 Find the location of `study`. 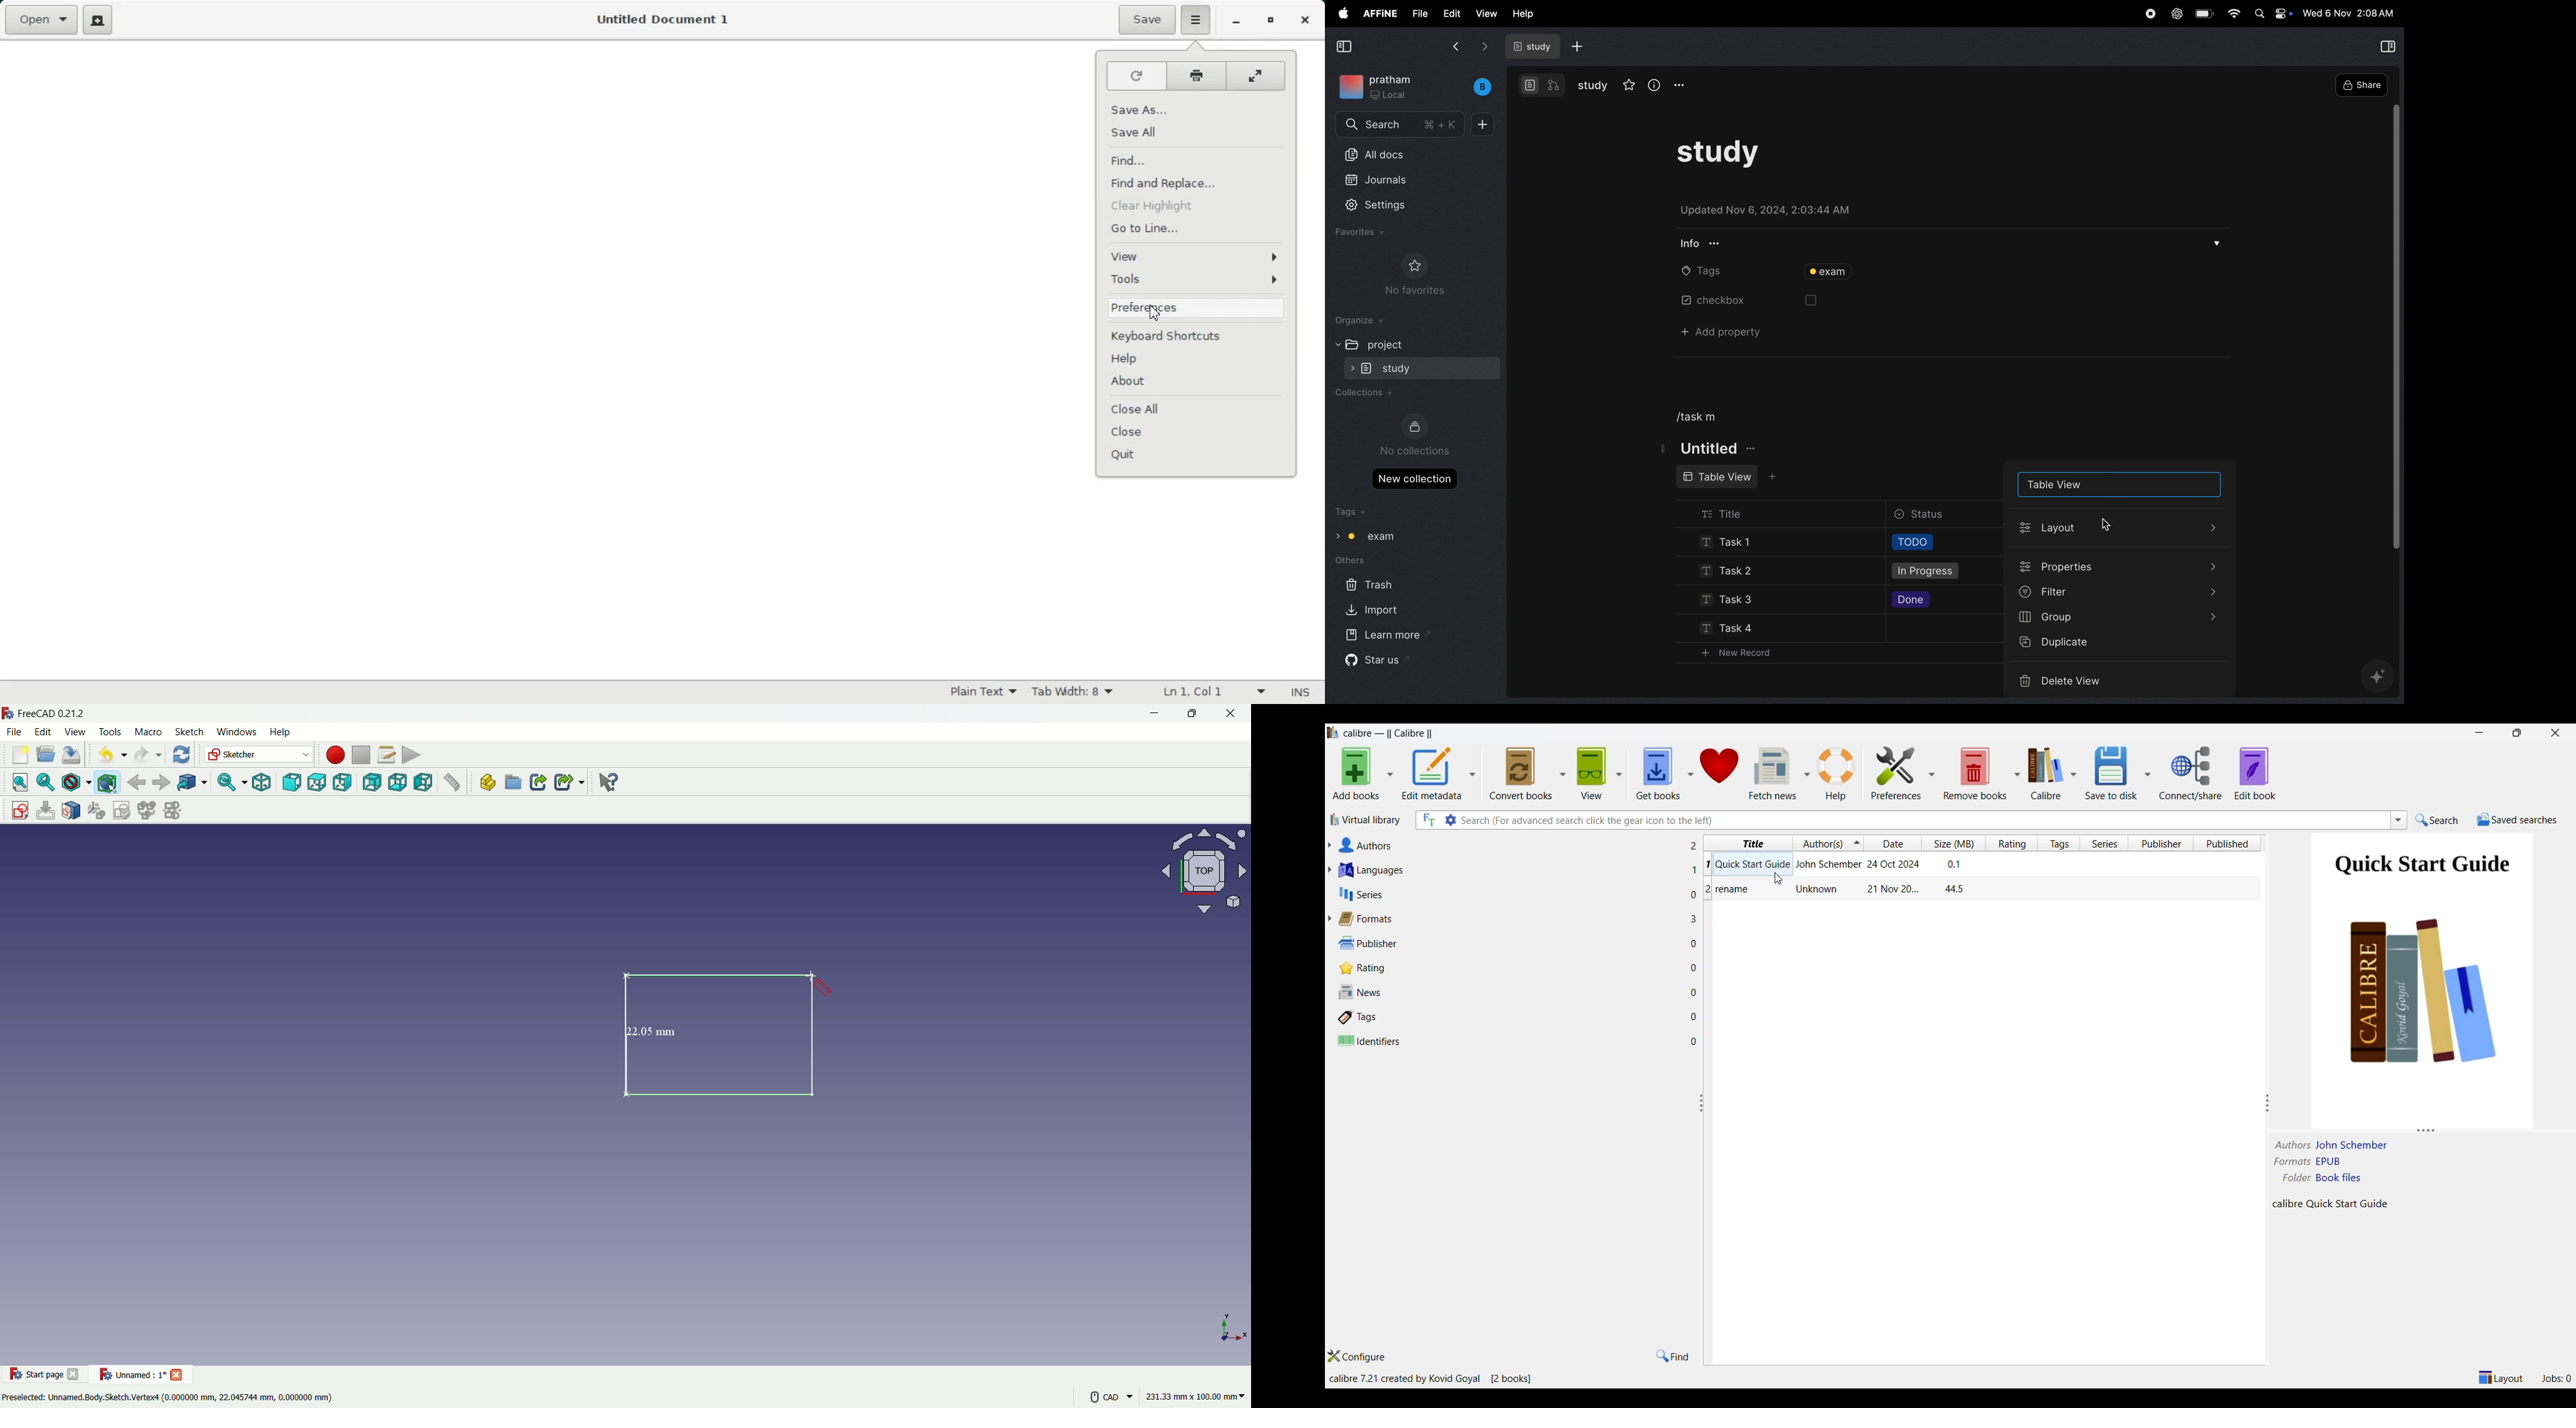

study is located at coordinates (1423, 368).